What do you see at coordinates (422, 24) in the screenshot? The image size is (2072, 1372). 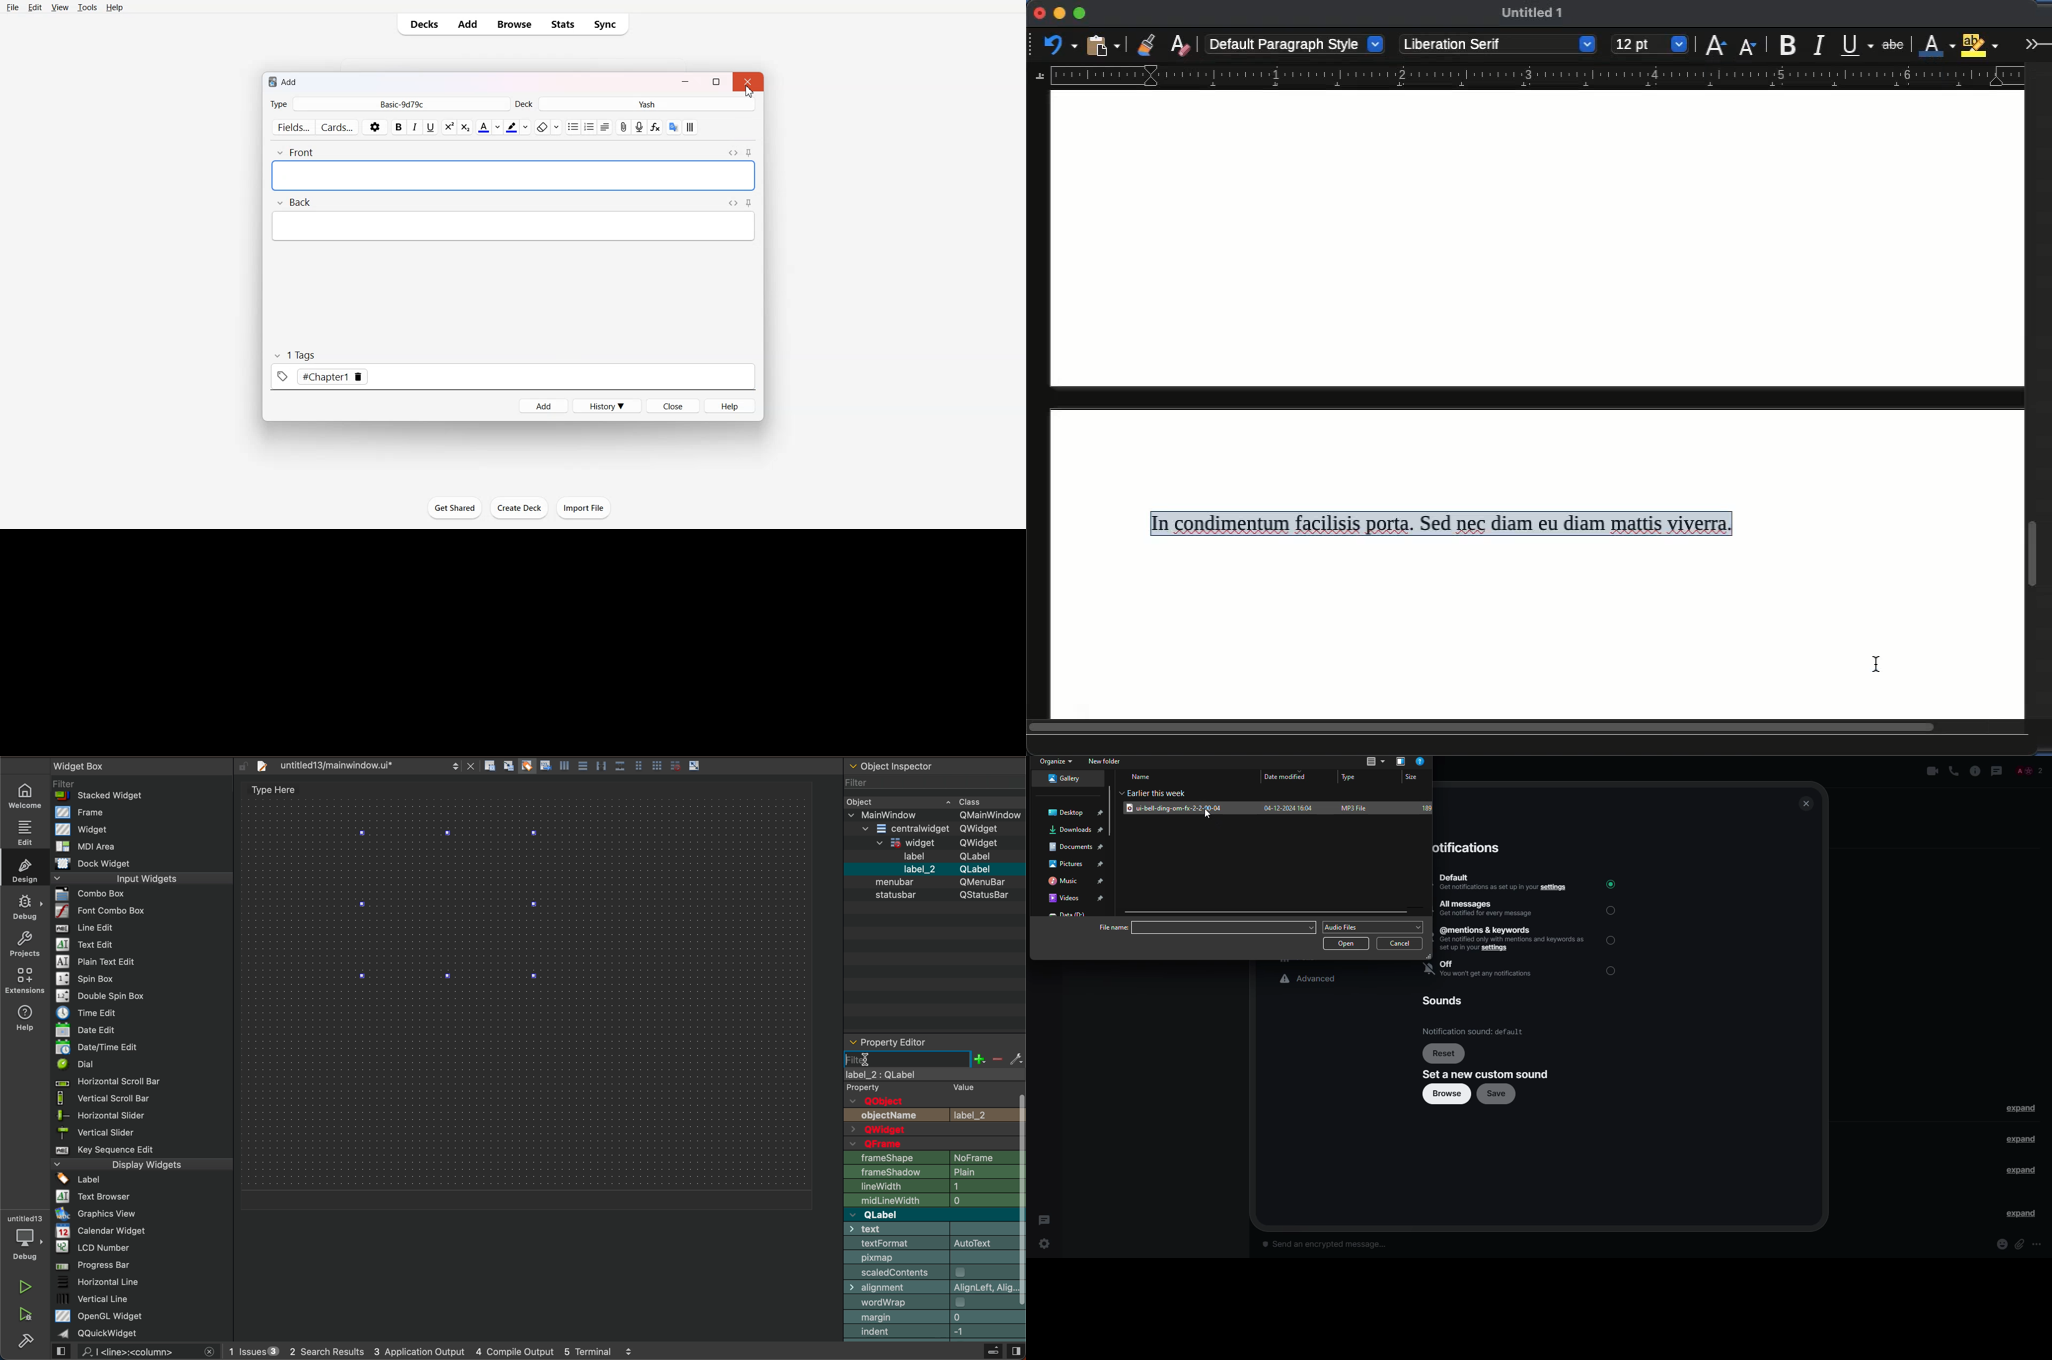 I see `Decks` at bounding box center [422, 24].